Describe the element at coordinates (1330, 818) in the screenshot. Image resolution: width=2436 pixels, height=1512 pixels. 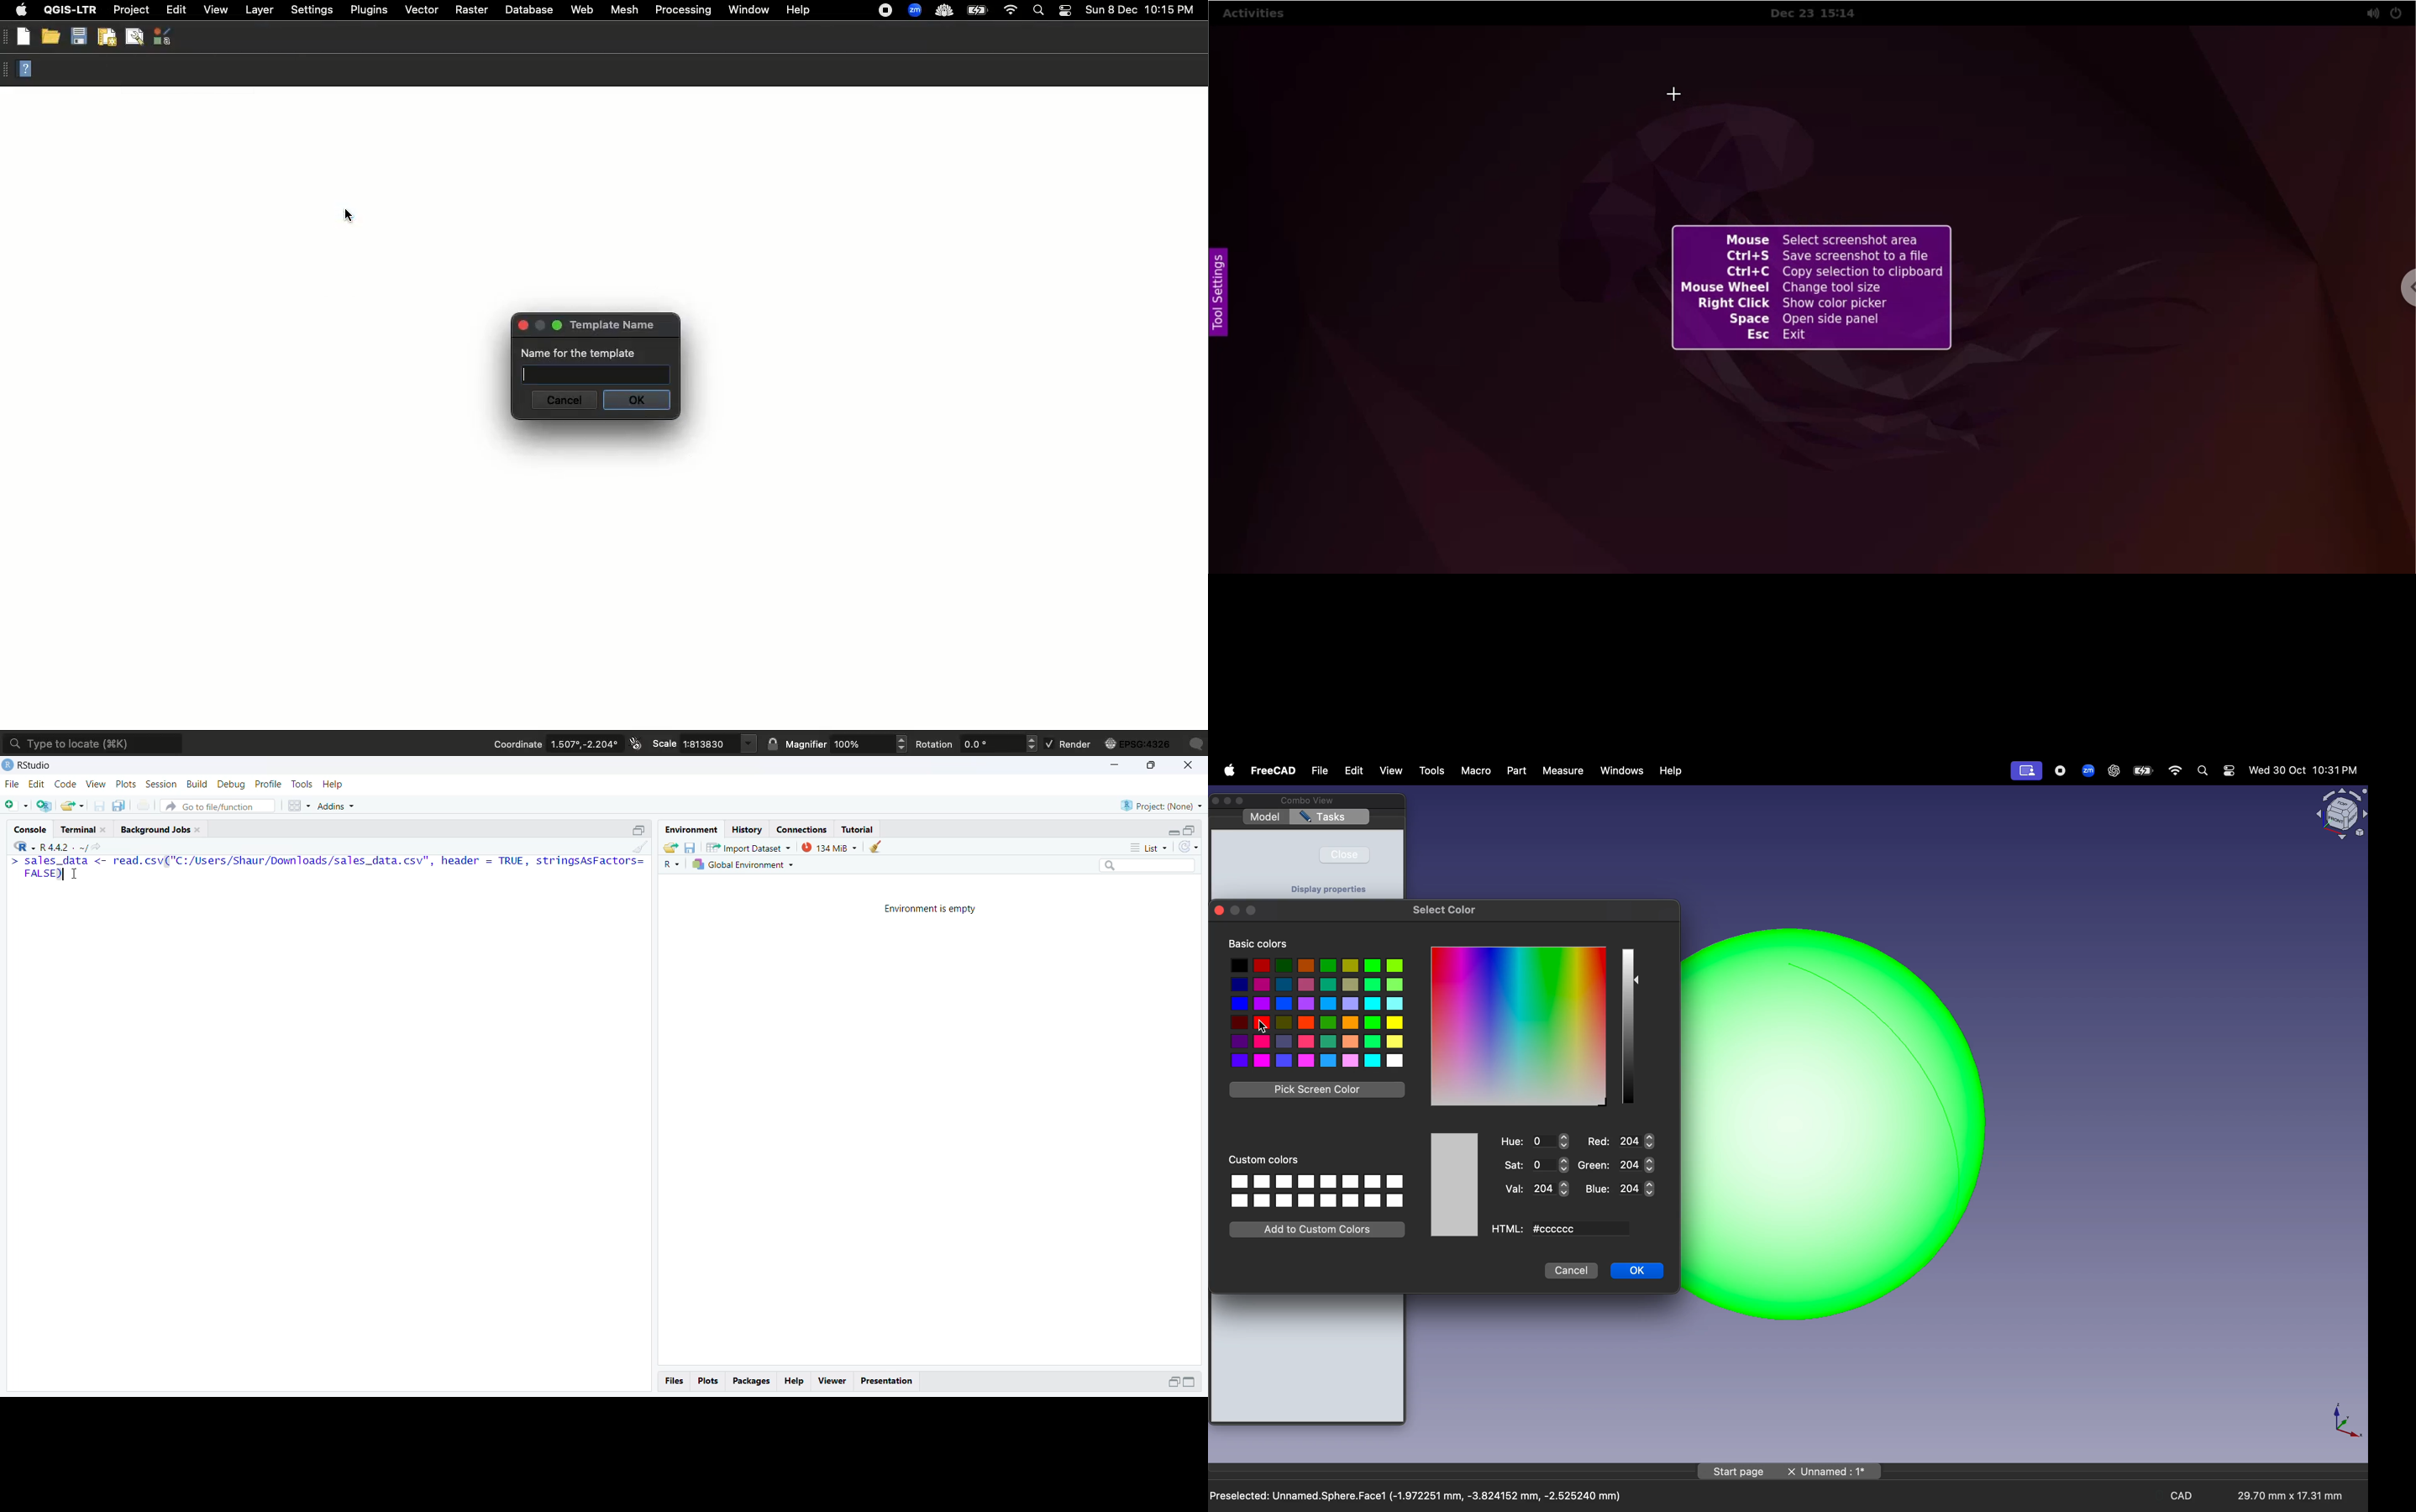
I see `tasks` at that location.